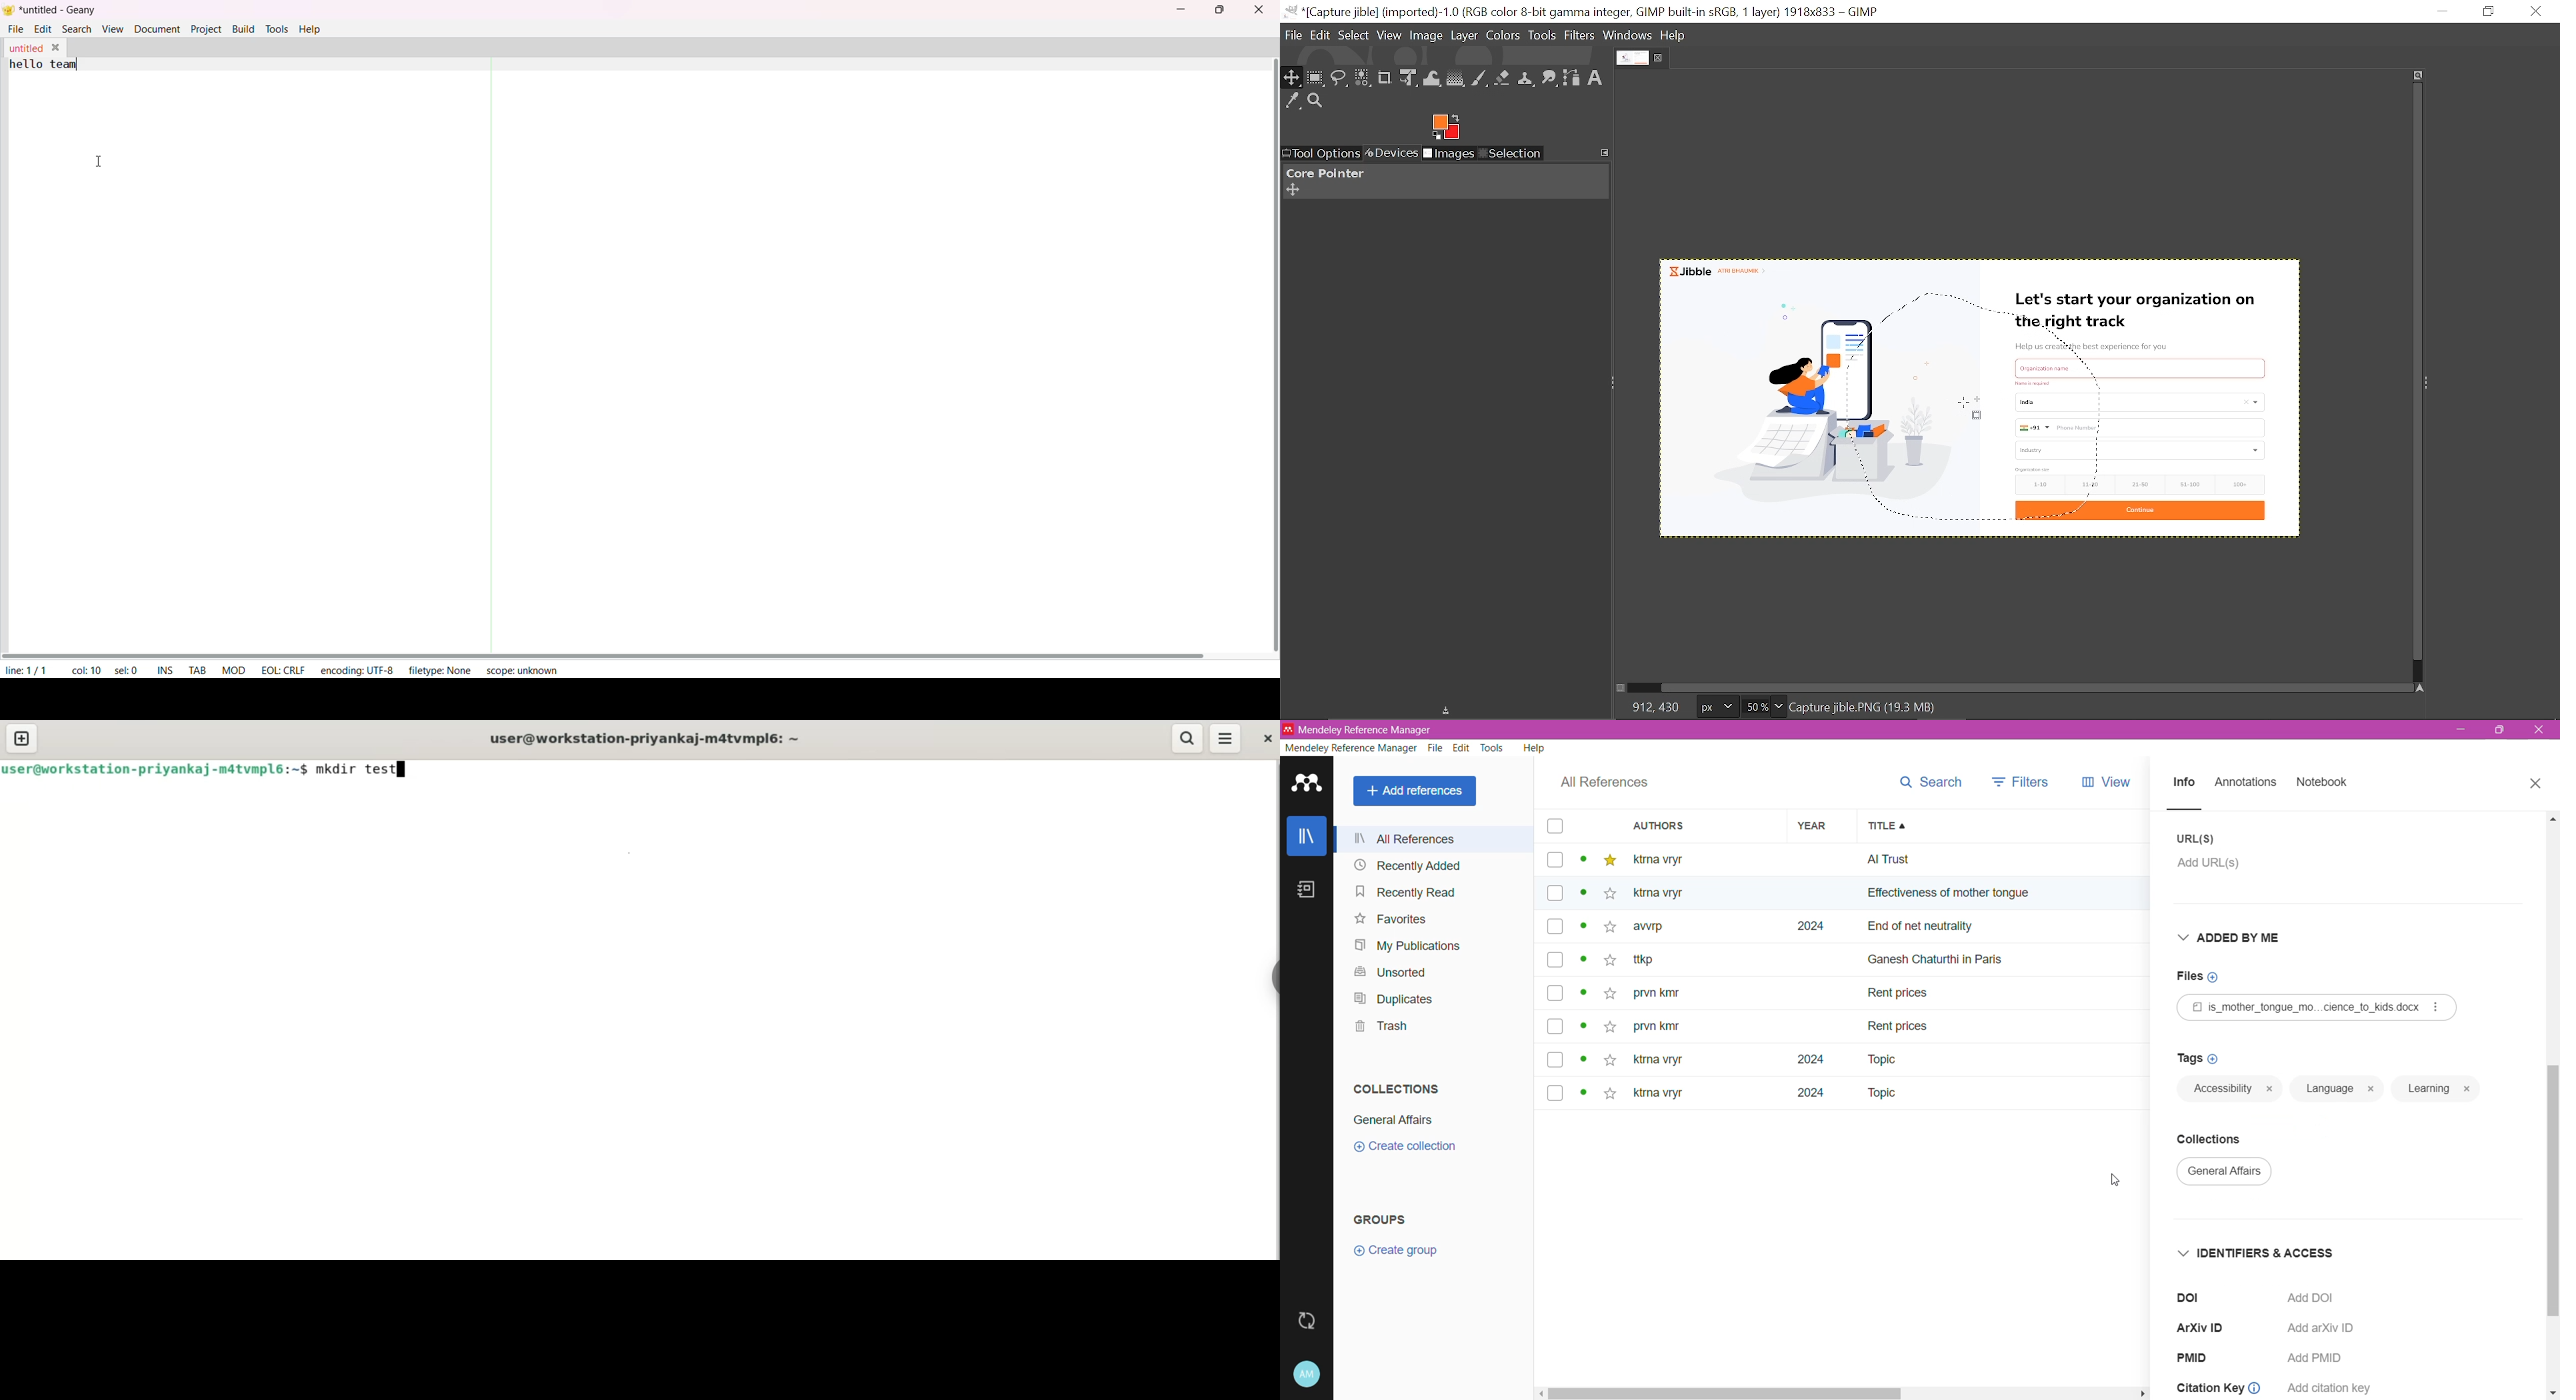 The height and width of the screenshot is (1400, 2576). I want to click on exit, so click(2541, 733).